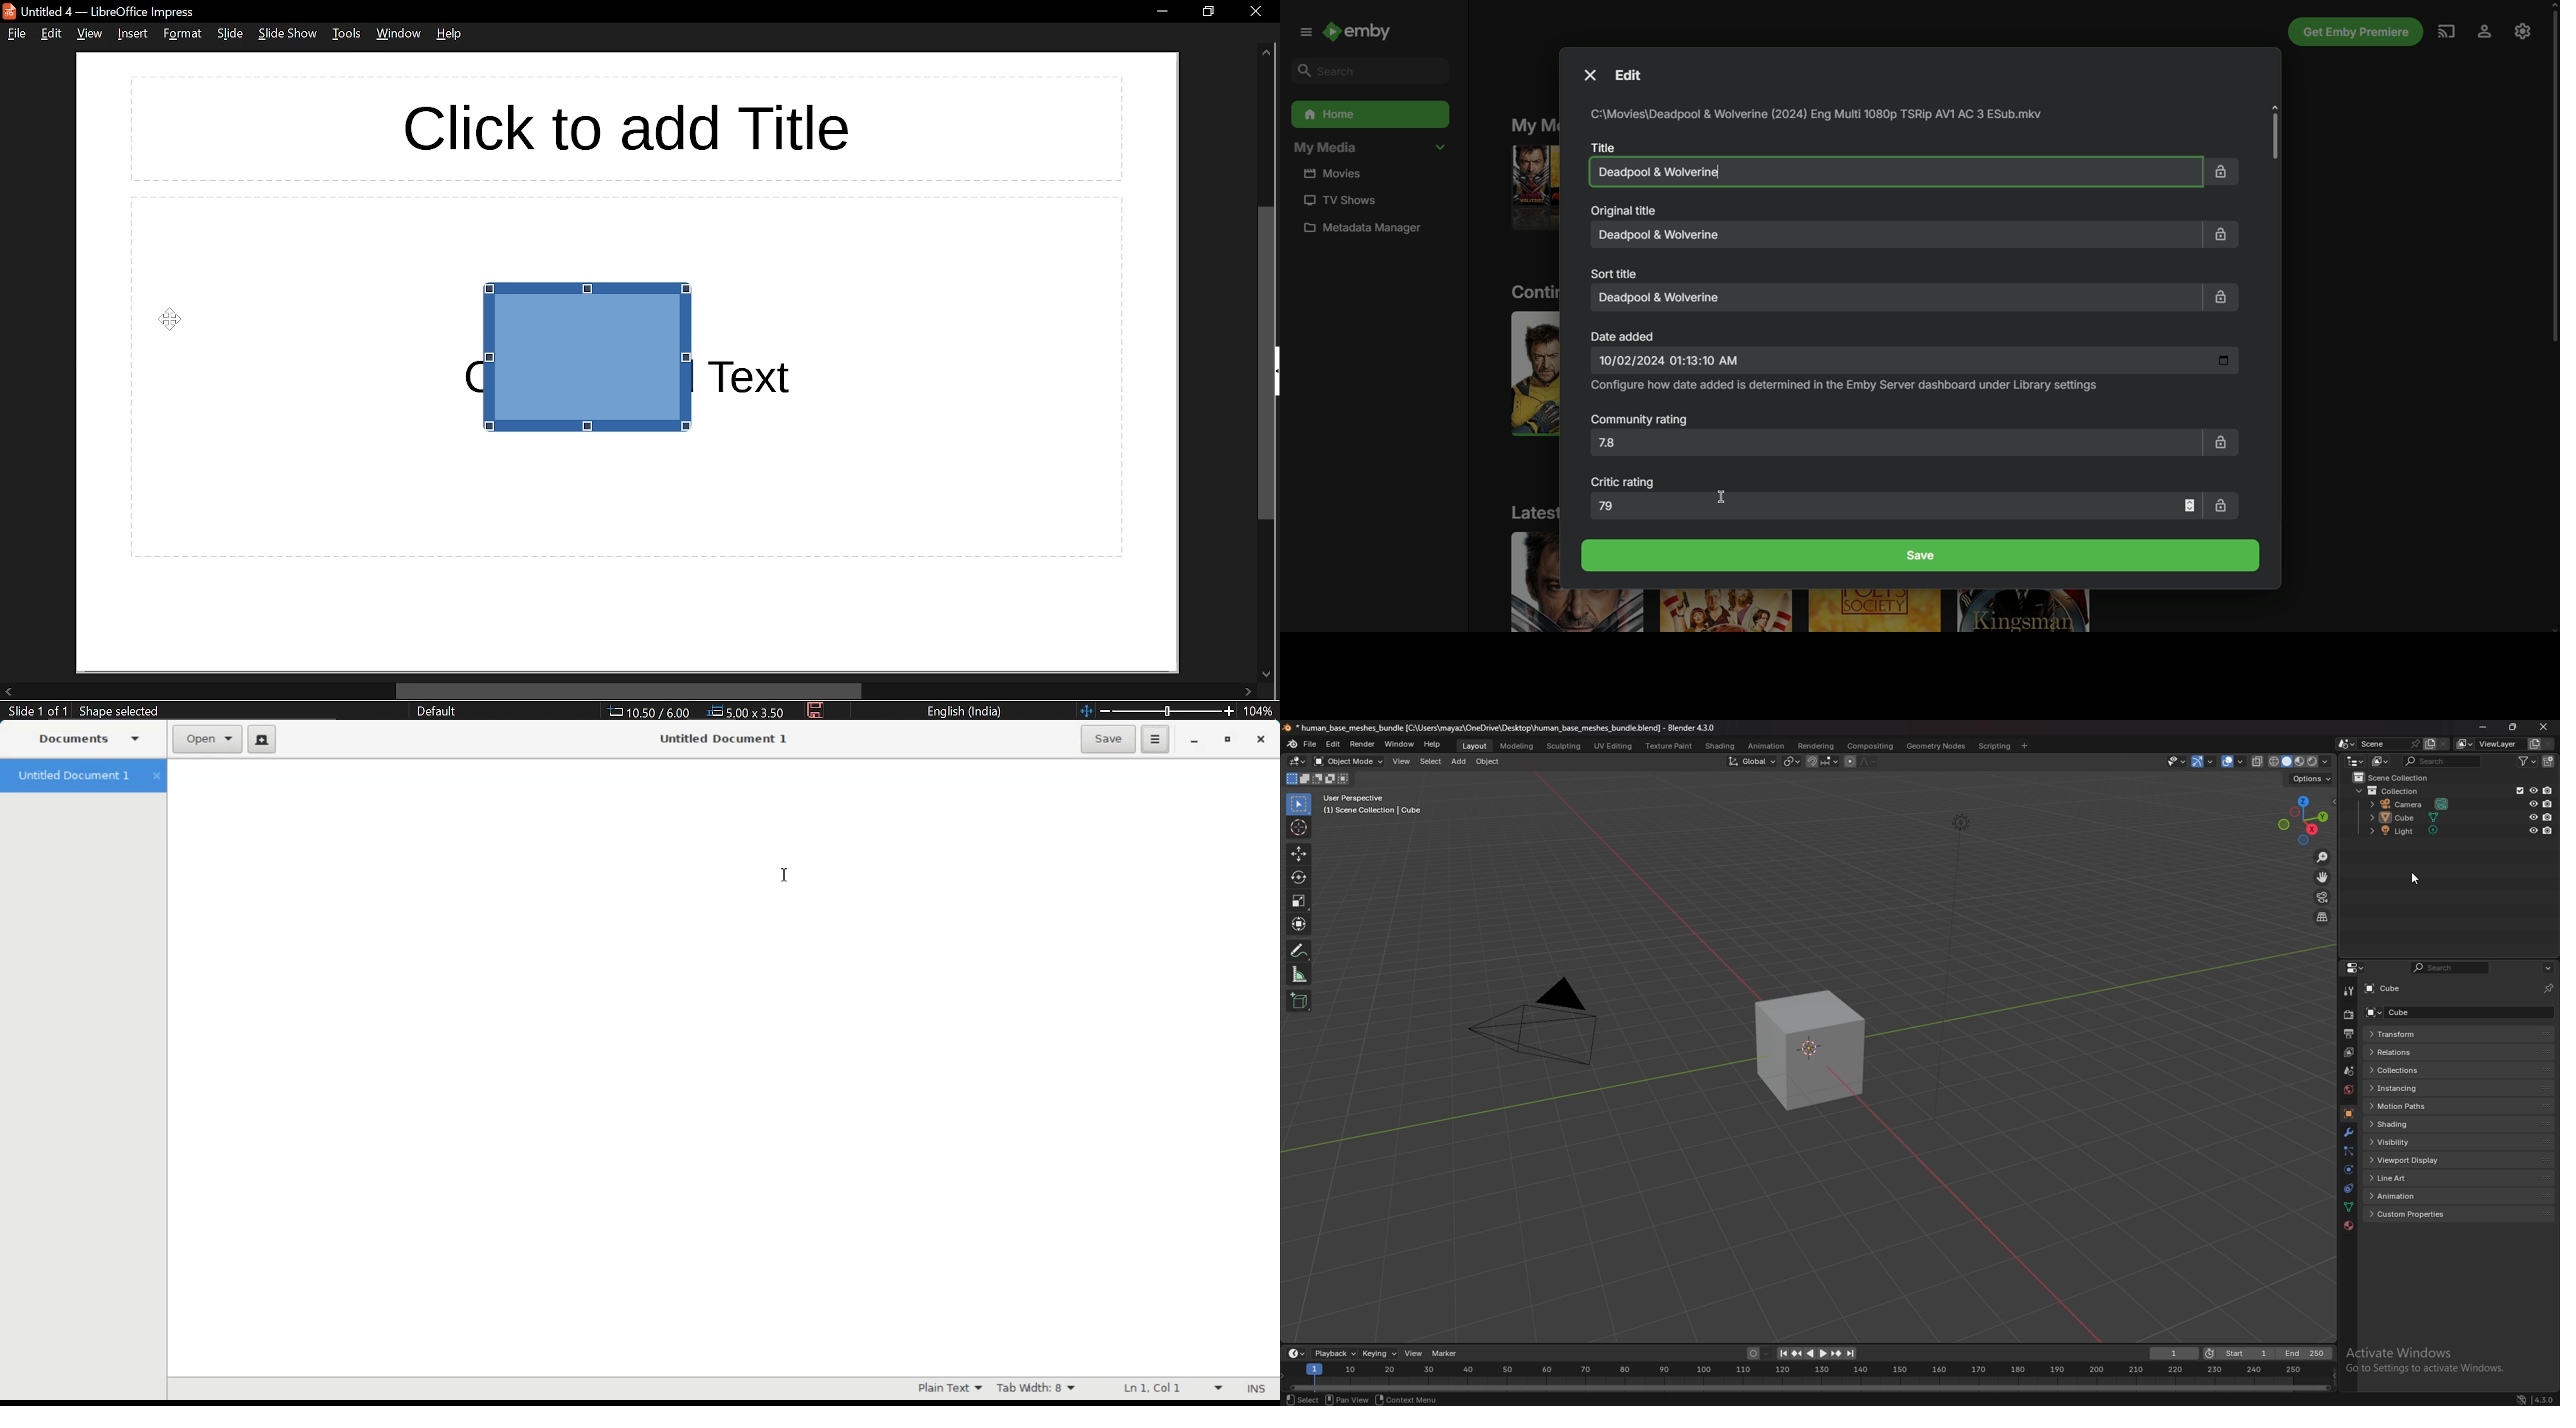 The width and height of the screenshot is (2576, 1428). Describe the element at coordinates (398, 34) in the screenshot. I see `window` at that location.